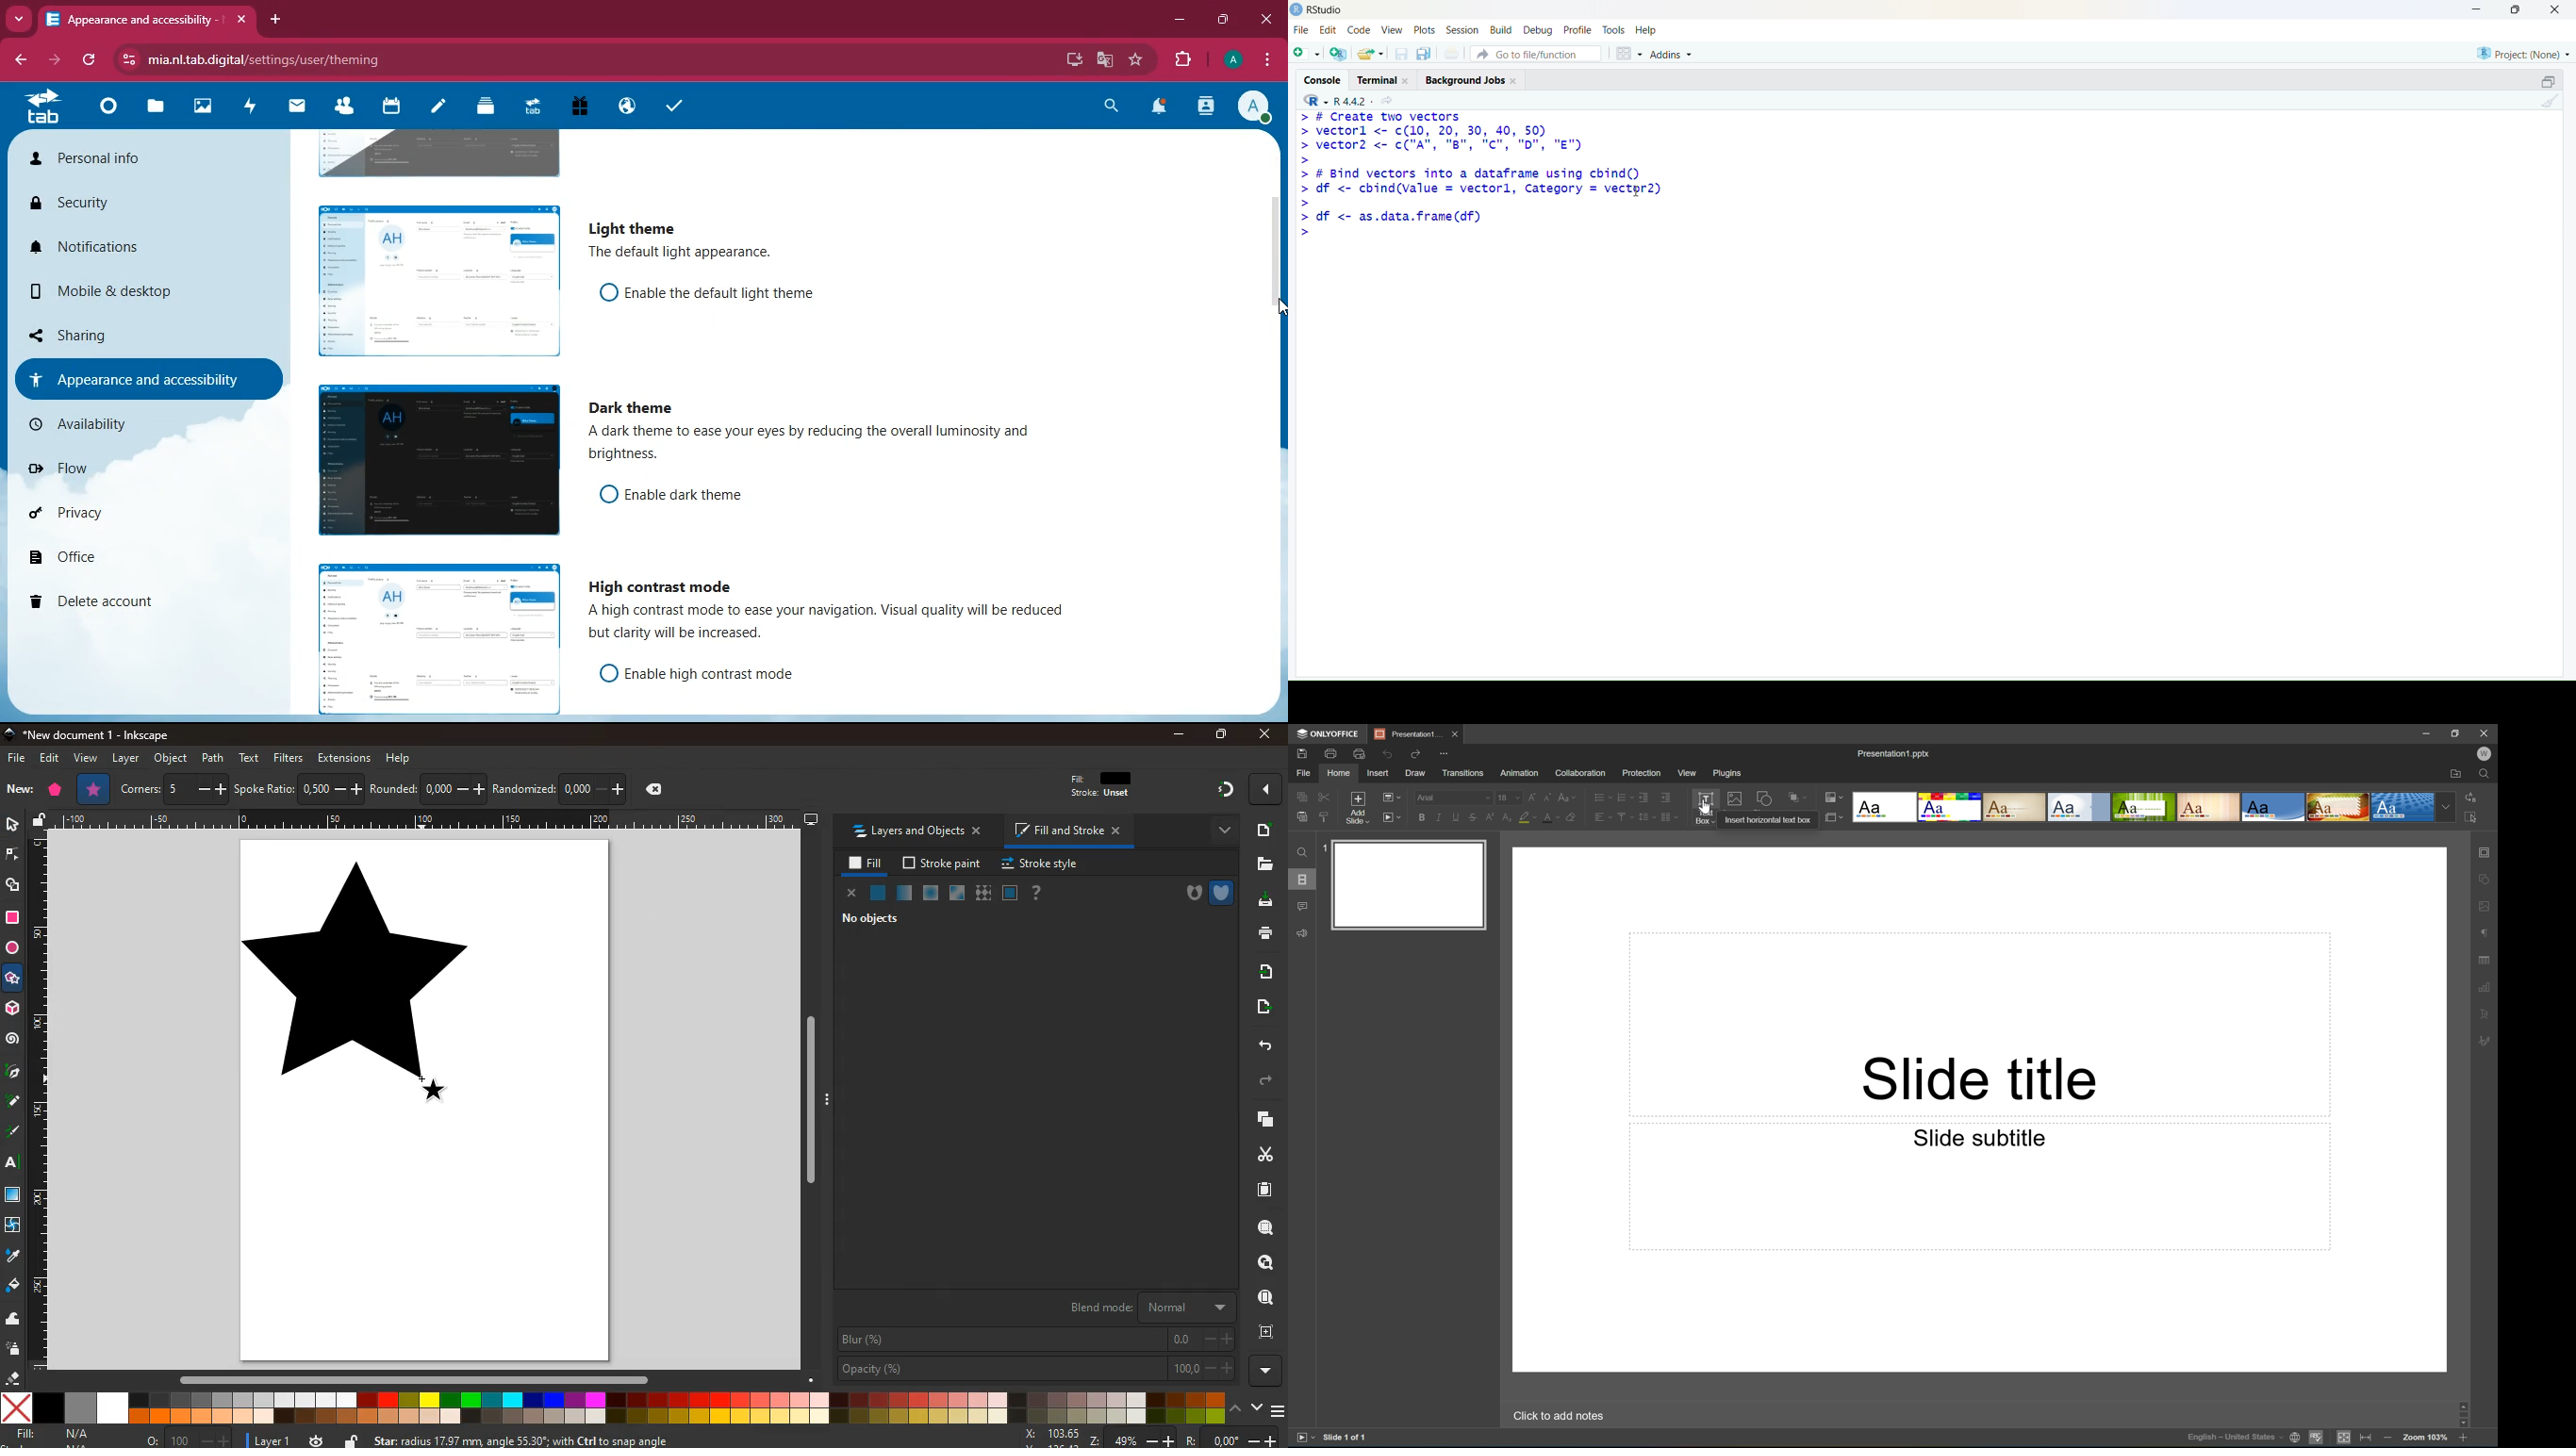 This screenshot has height=1456, width=2576. Describe the element at coordinates (2463, 1440) in the screenshot. I see `Zoom In` at that location.